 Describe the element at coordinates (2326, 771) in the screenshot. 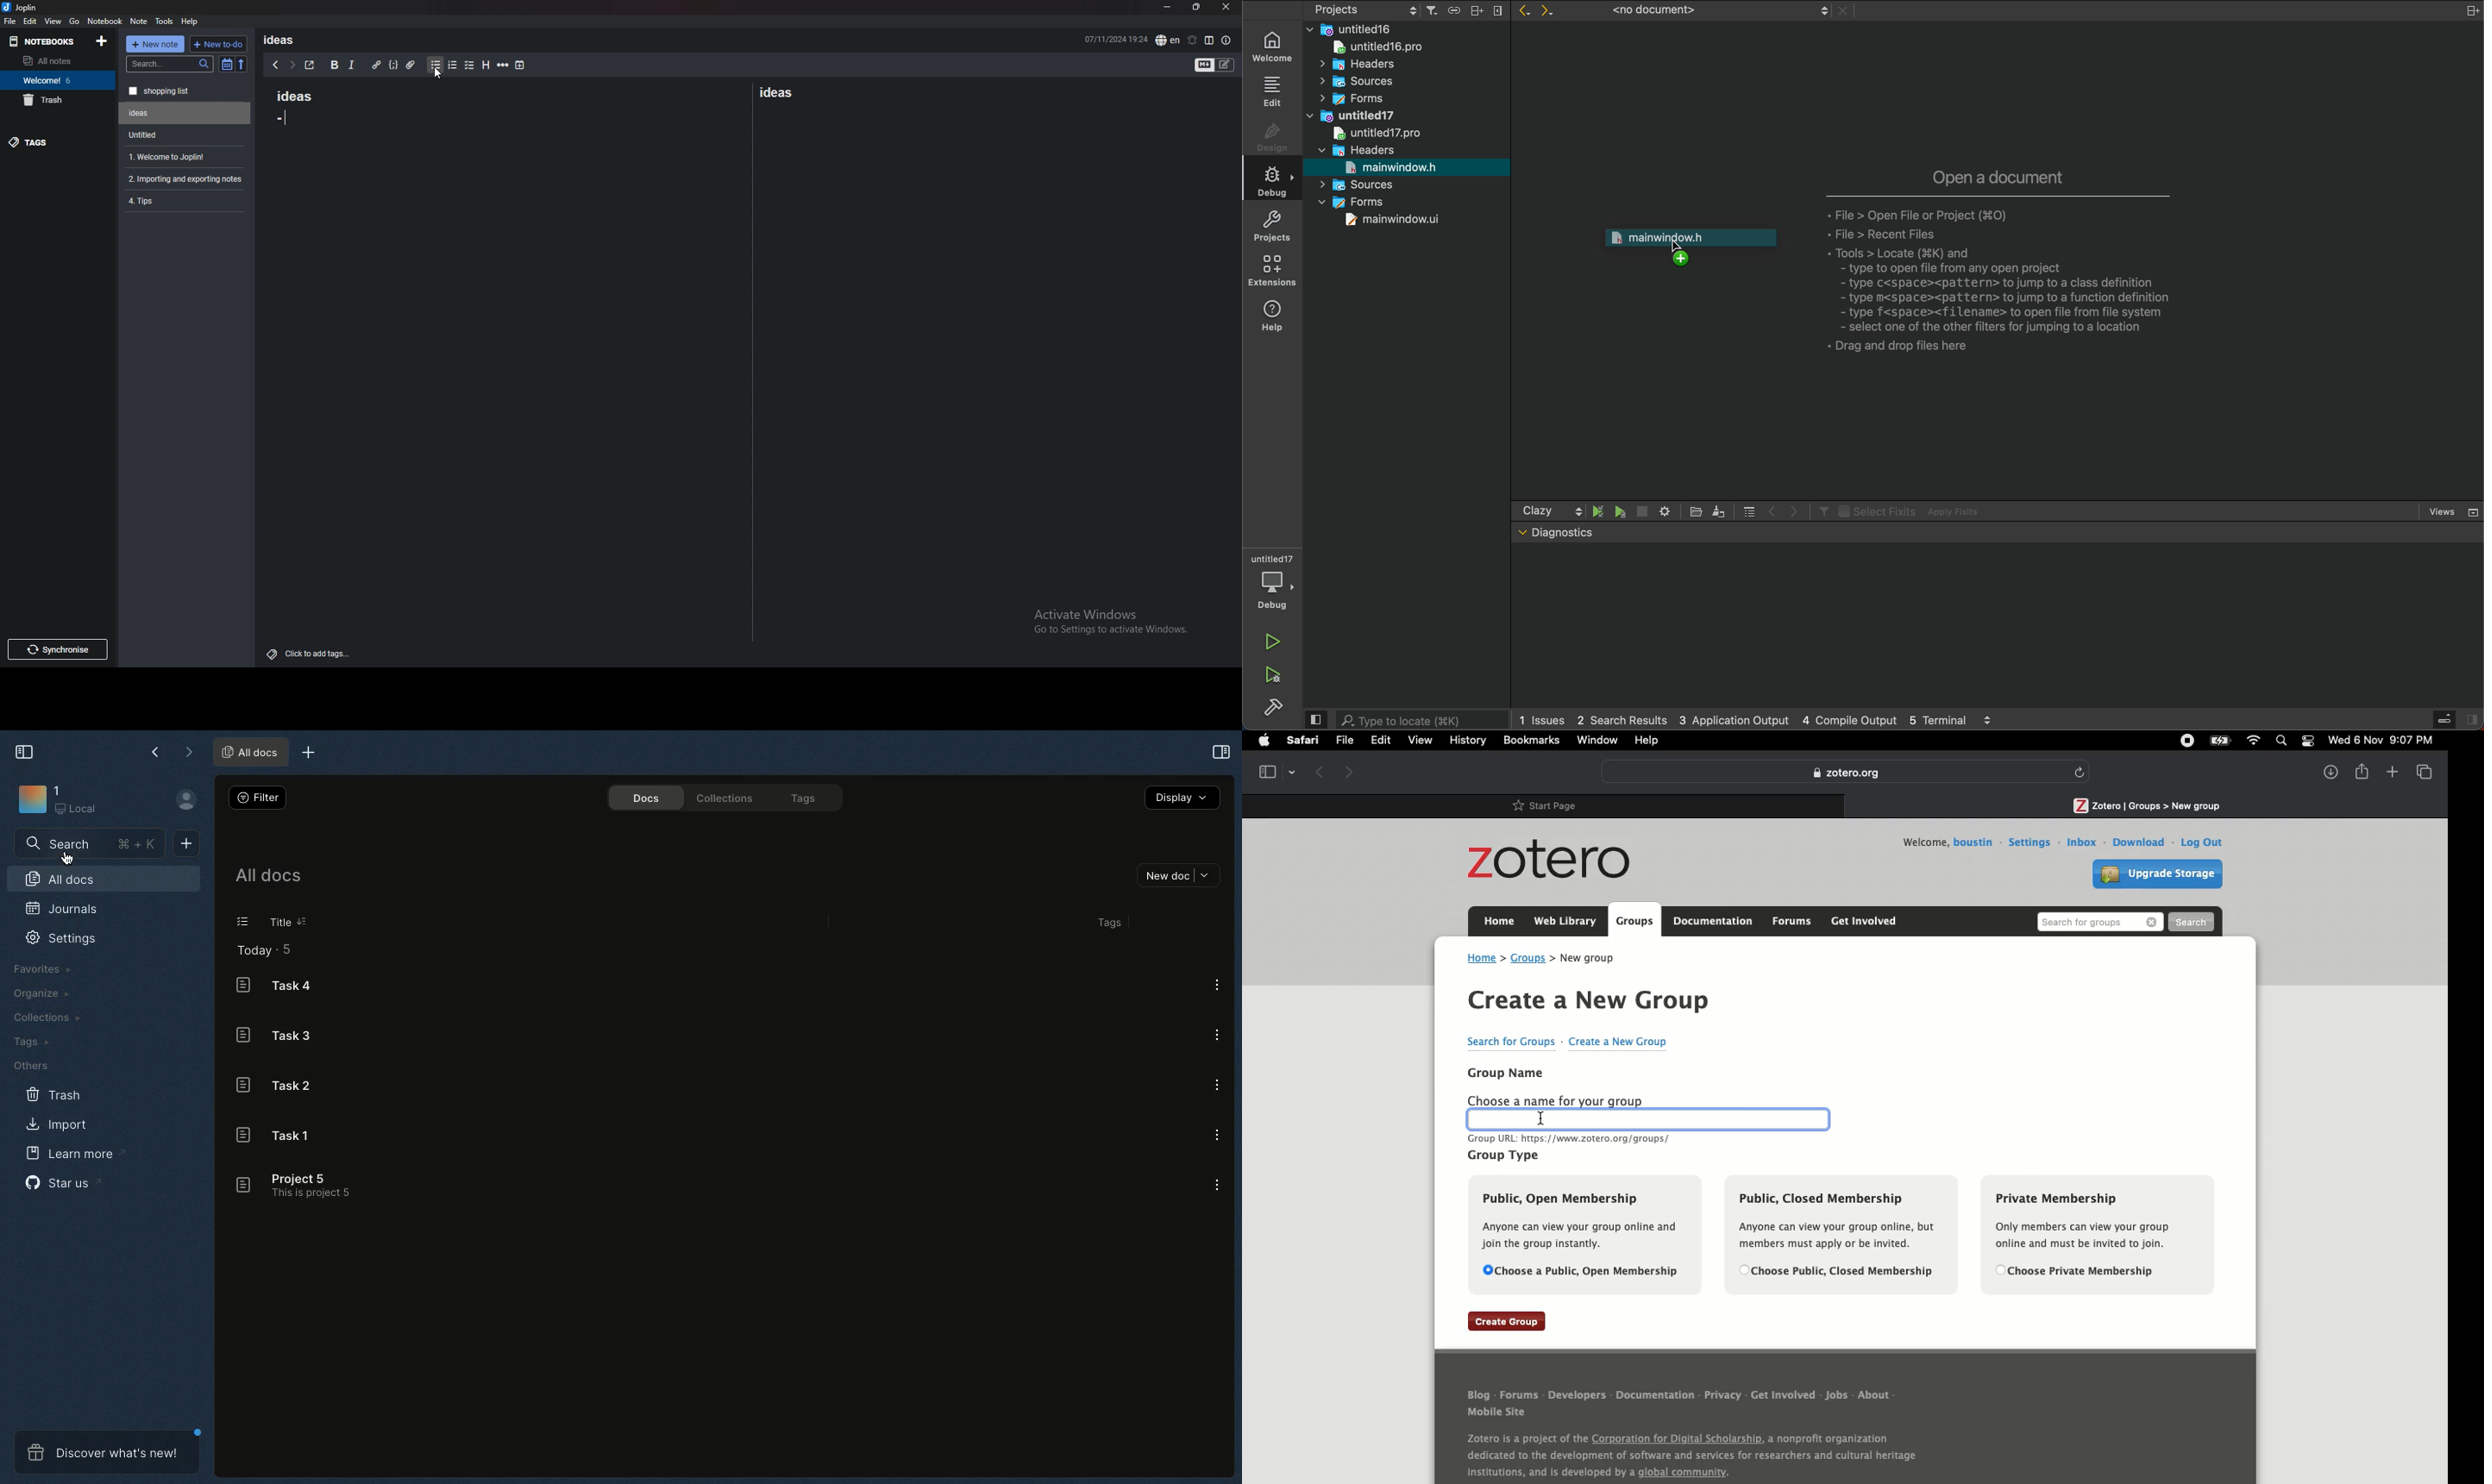

I see `Downlaods` at that location.